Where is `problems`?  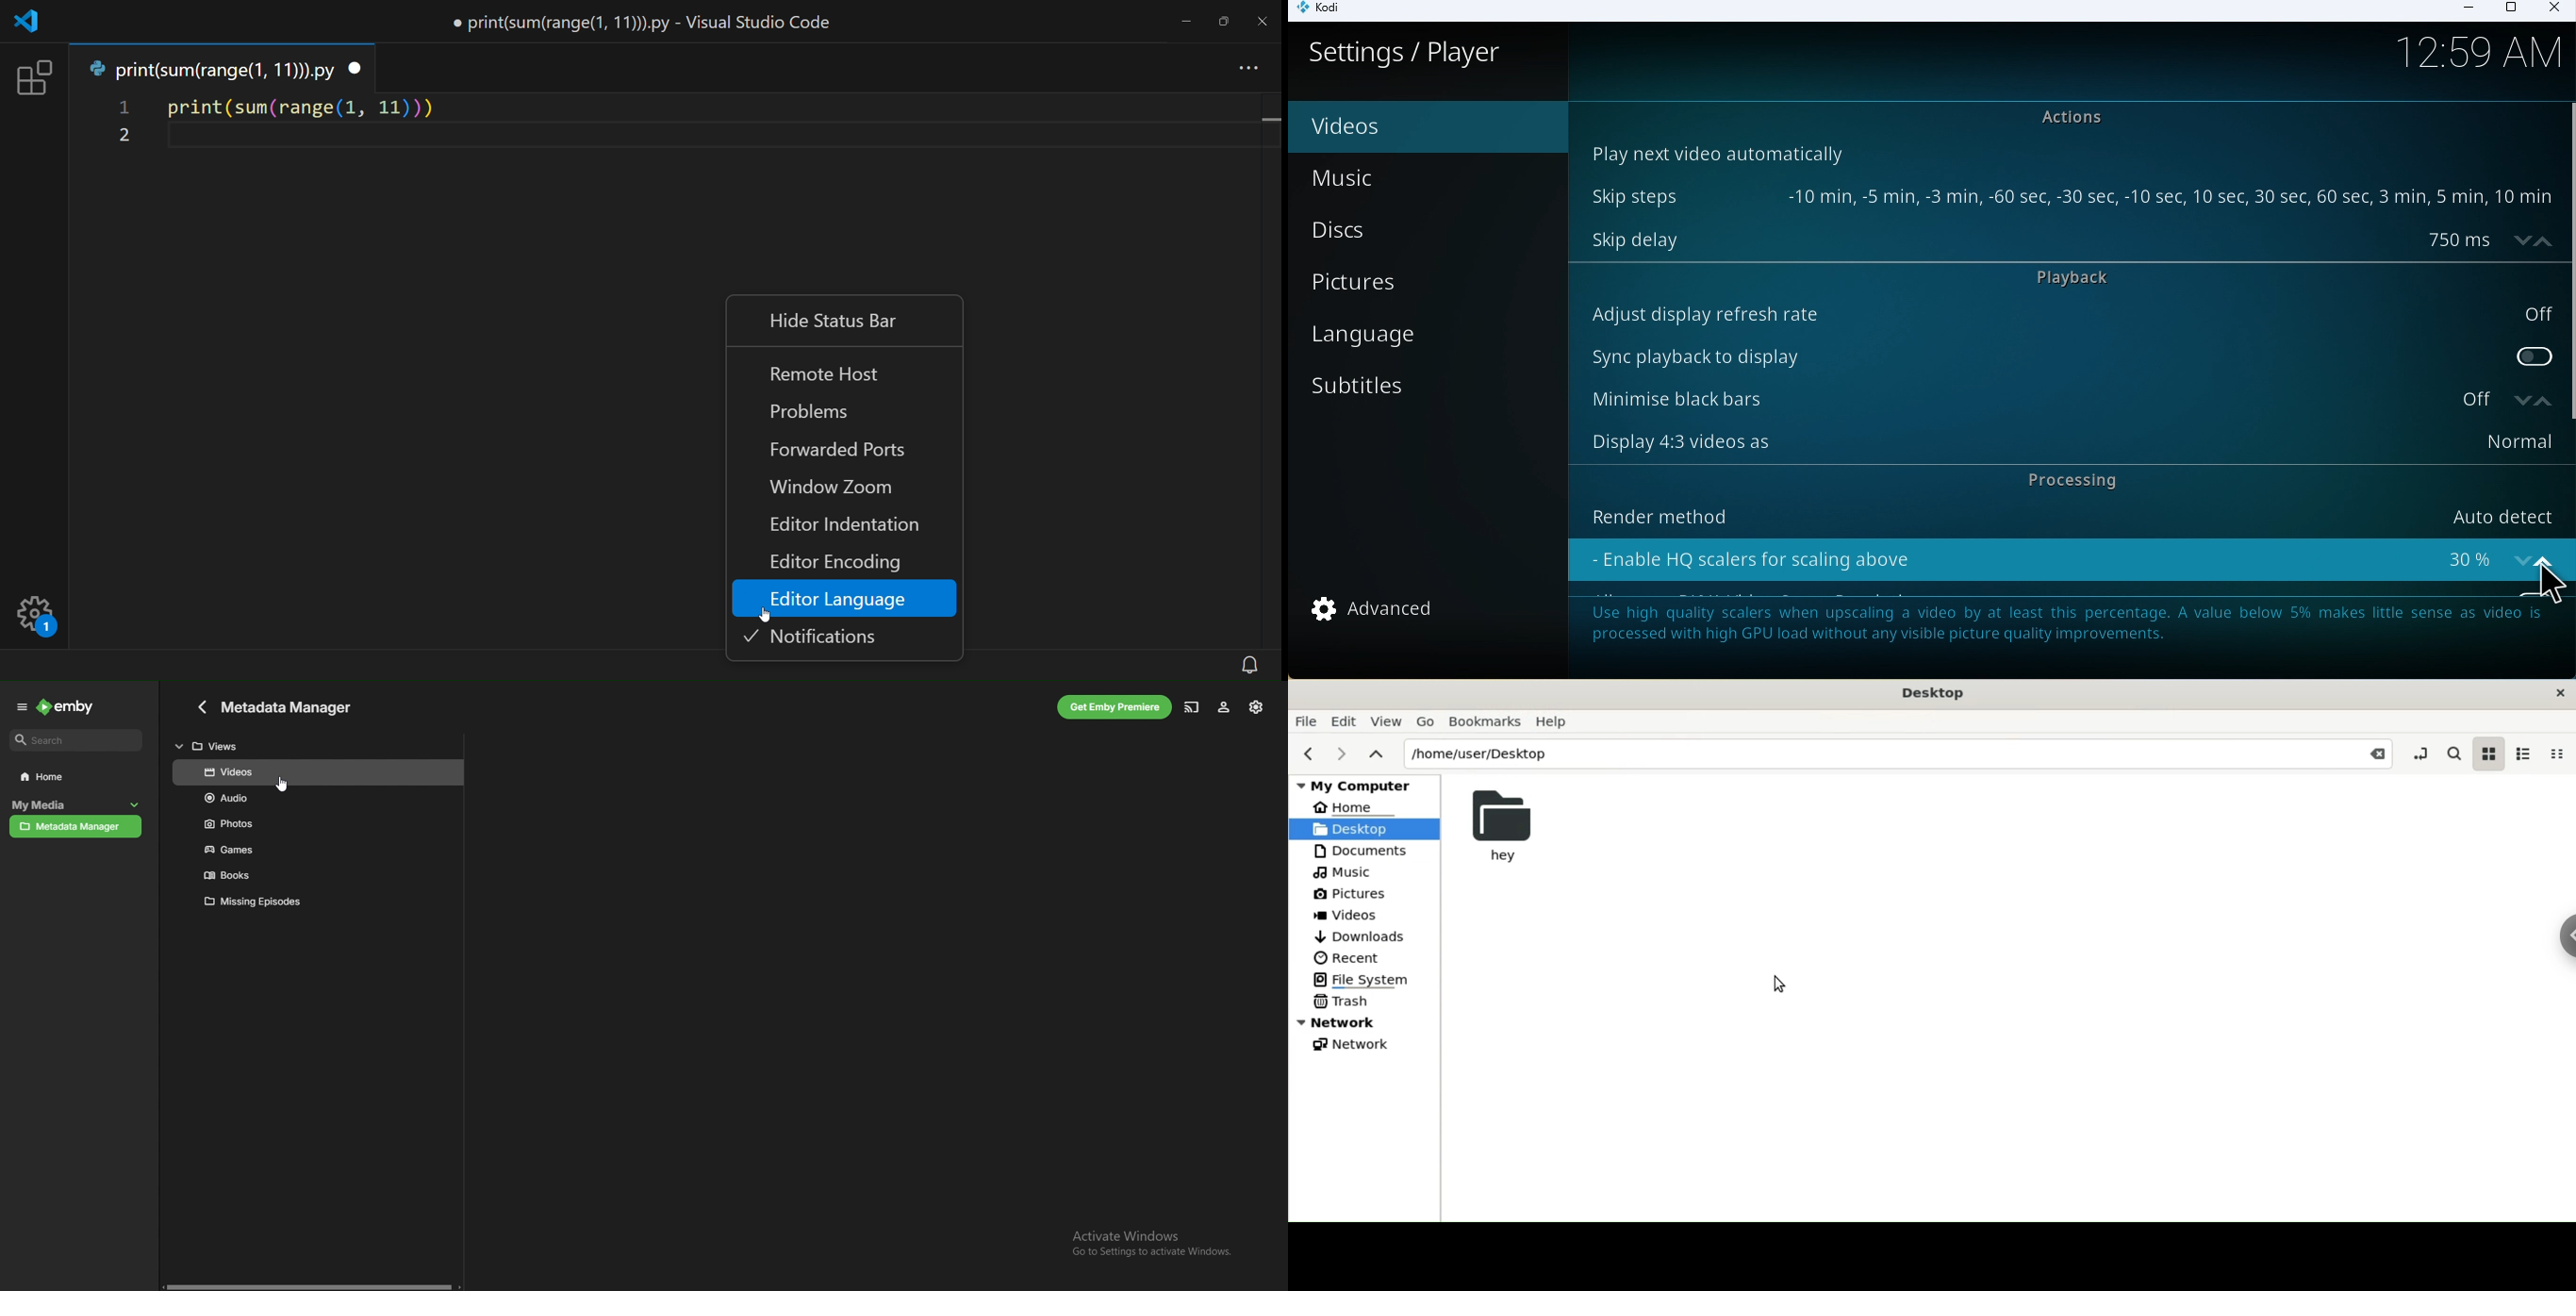 problems is located at coordinates (821, 414).